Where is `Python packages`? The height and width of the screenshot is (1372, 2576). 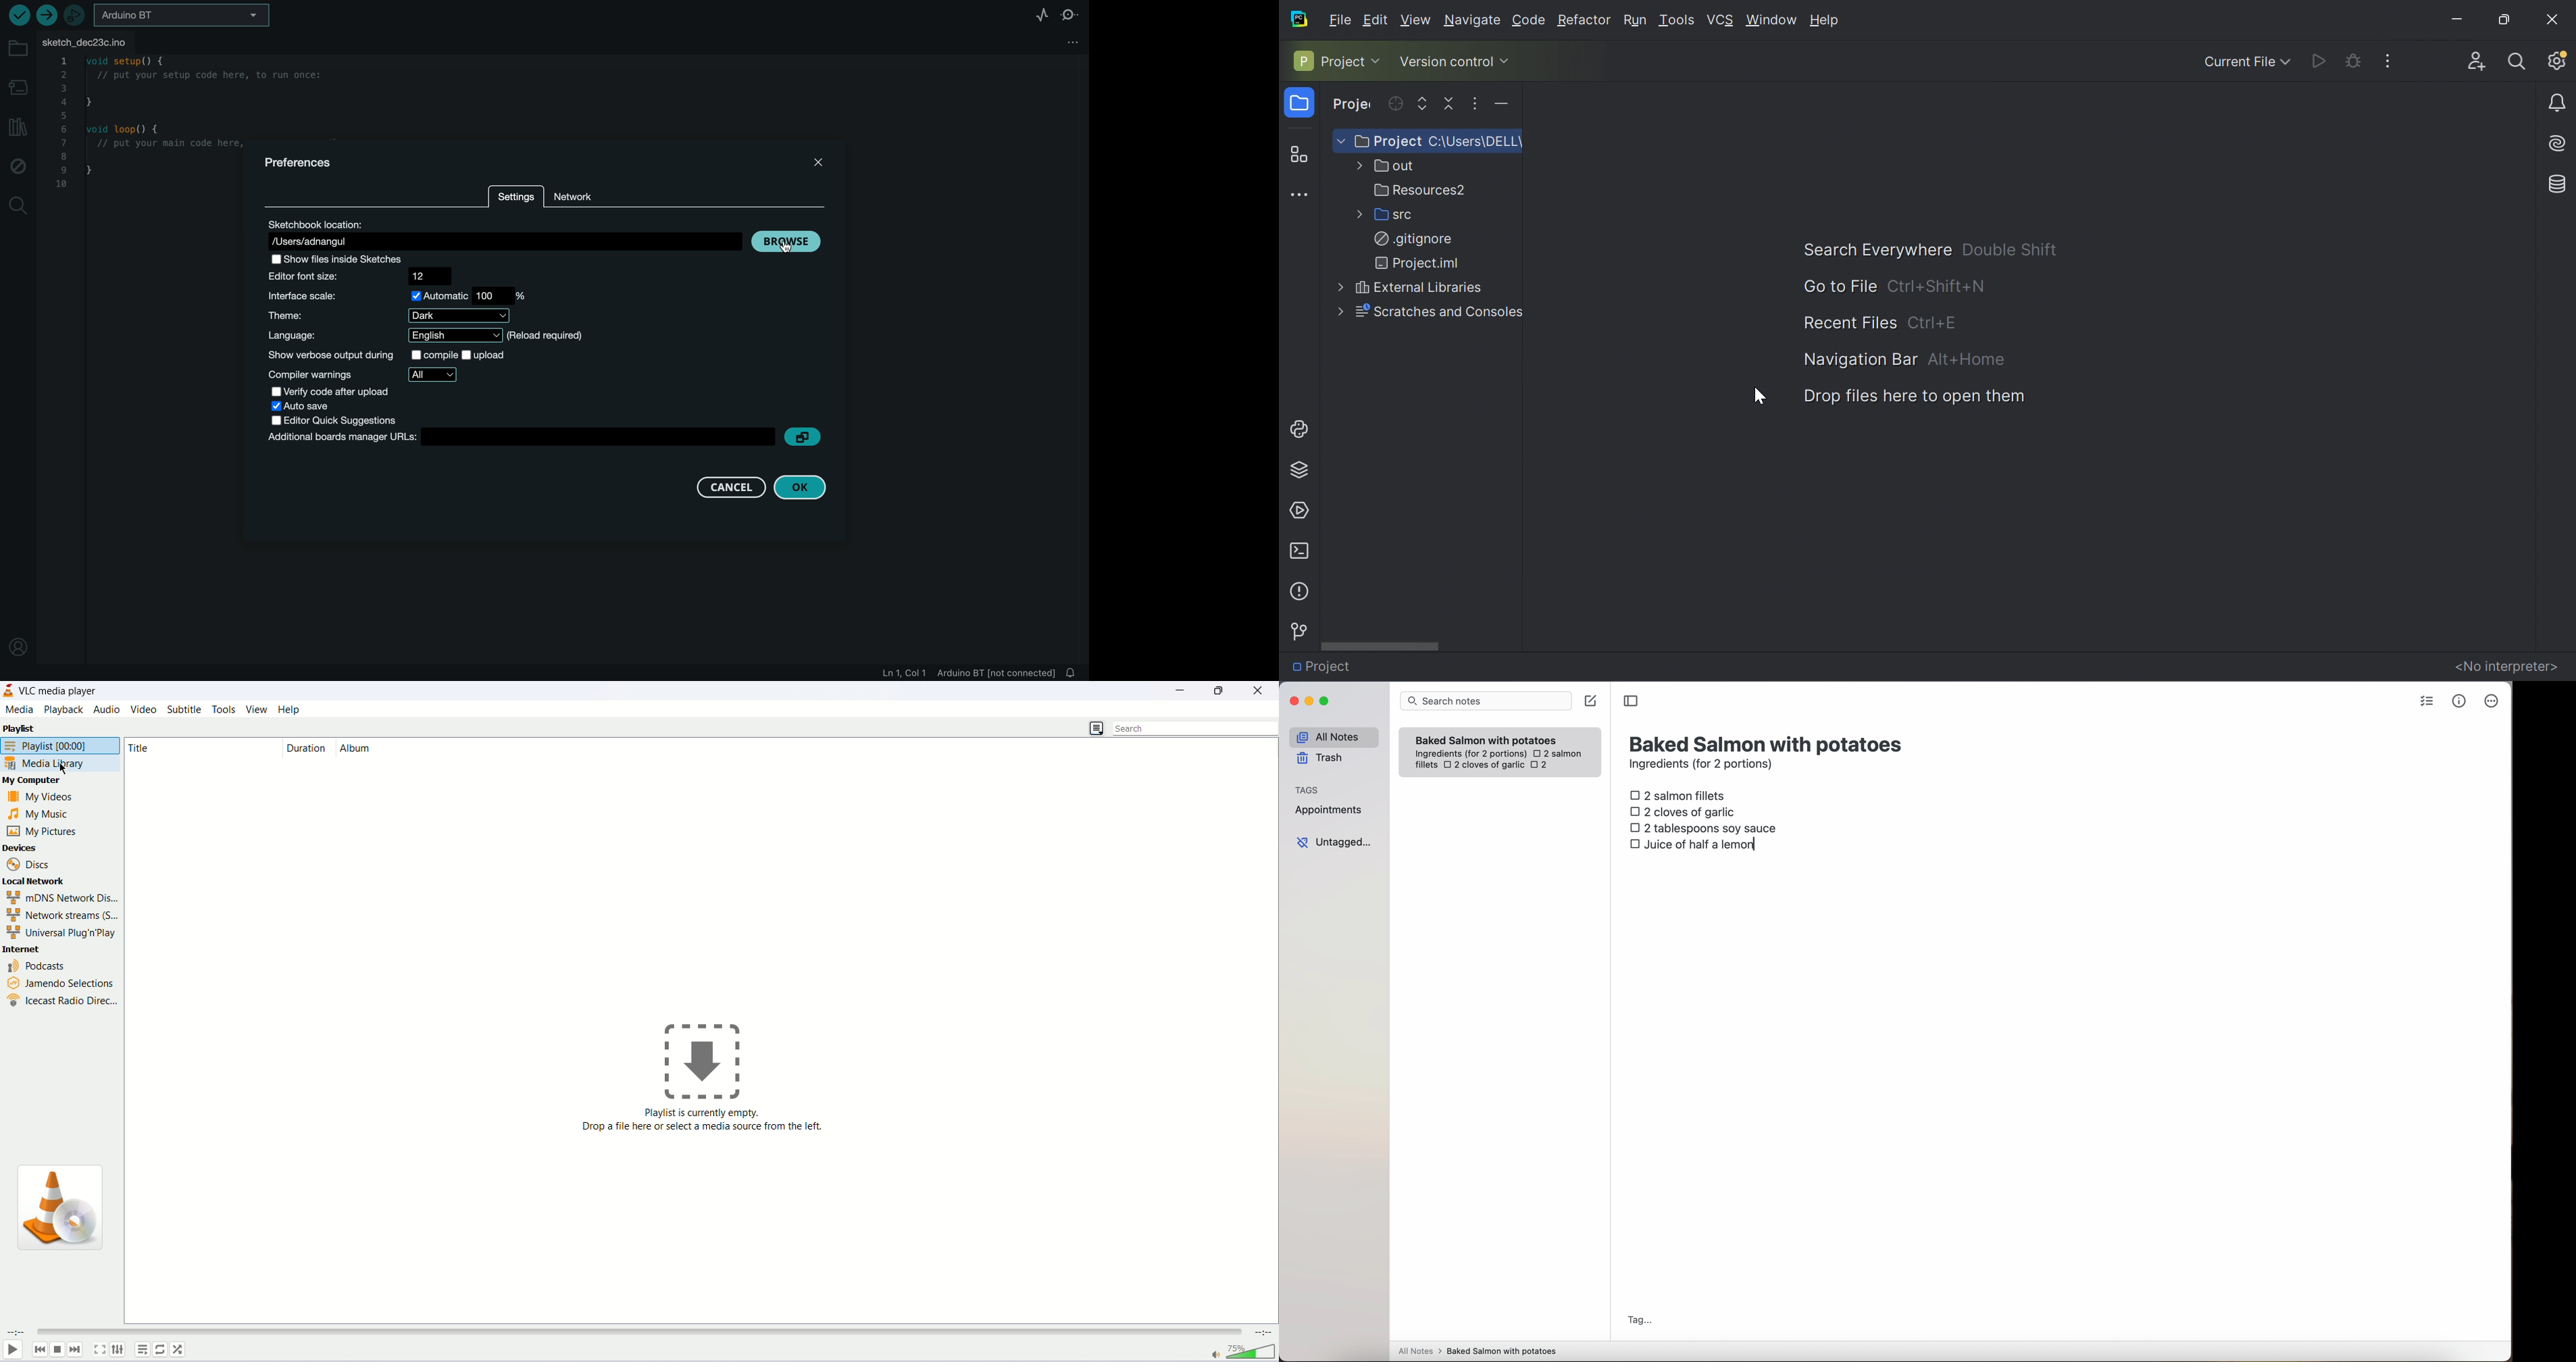
Python packages is located at coordinates (1304, 468).